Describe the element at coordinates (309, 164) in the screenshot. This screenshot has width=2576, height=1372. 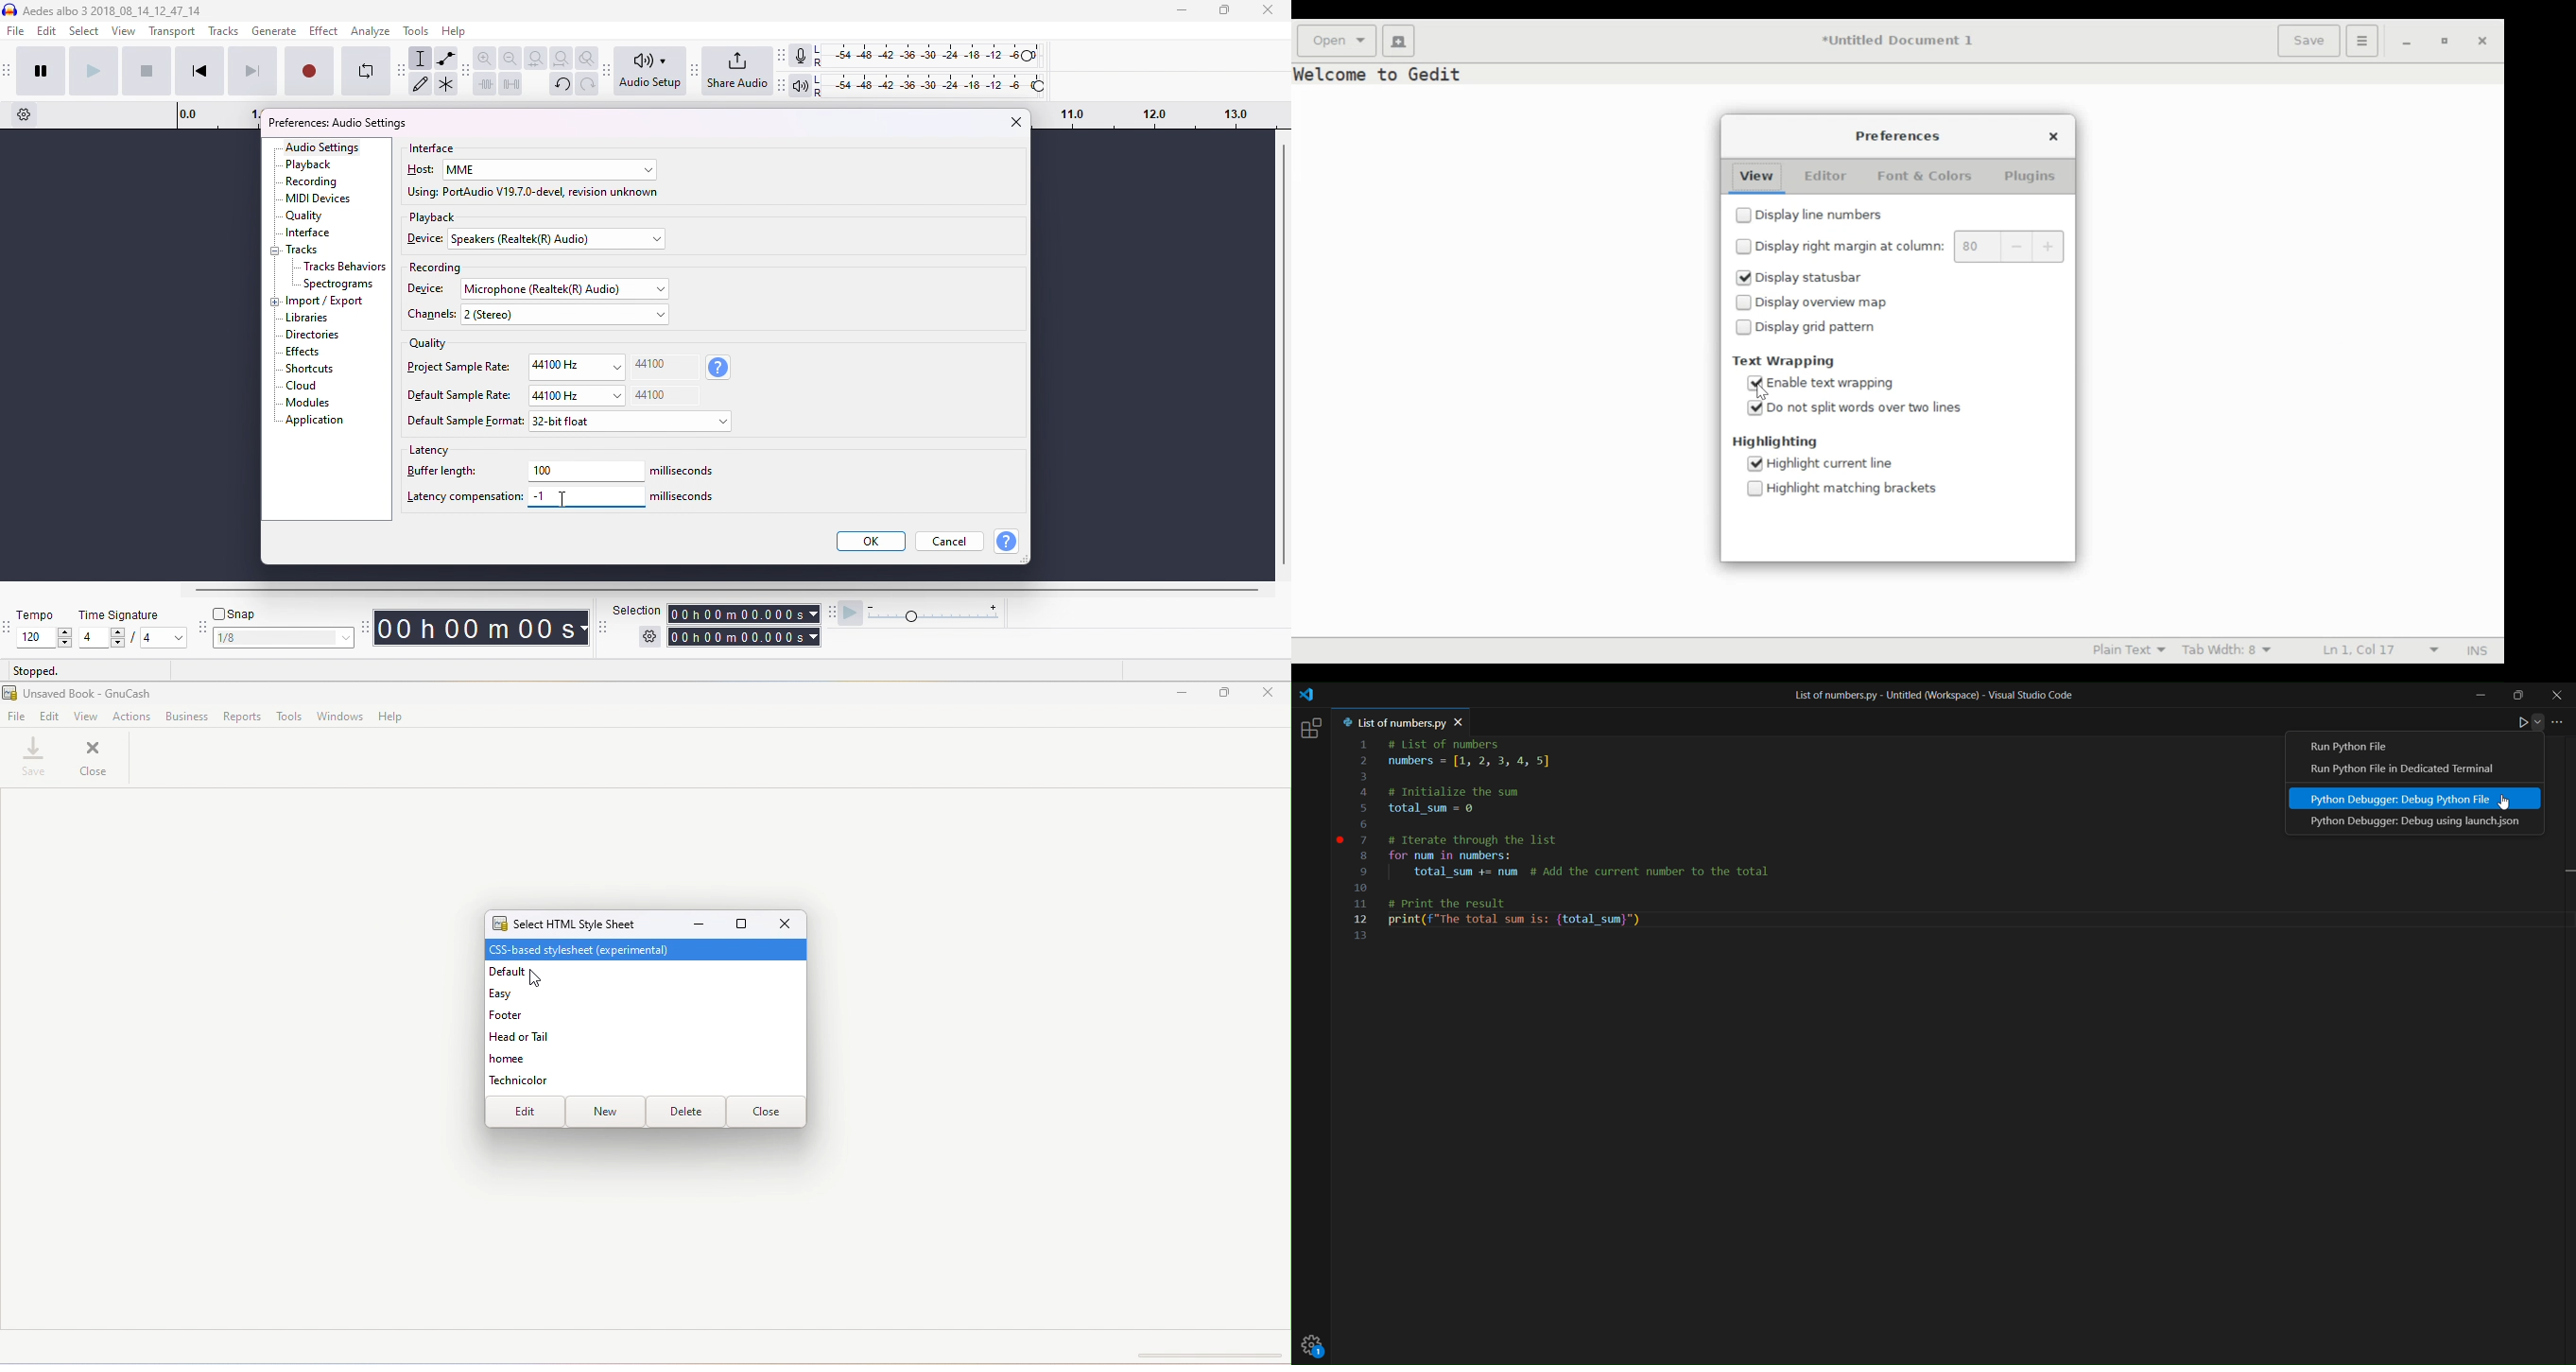
I see `playback` at that location.